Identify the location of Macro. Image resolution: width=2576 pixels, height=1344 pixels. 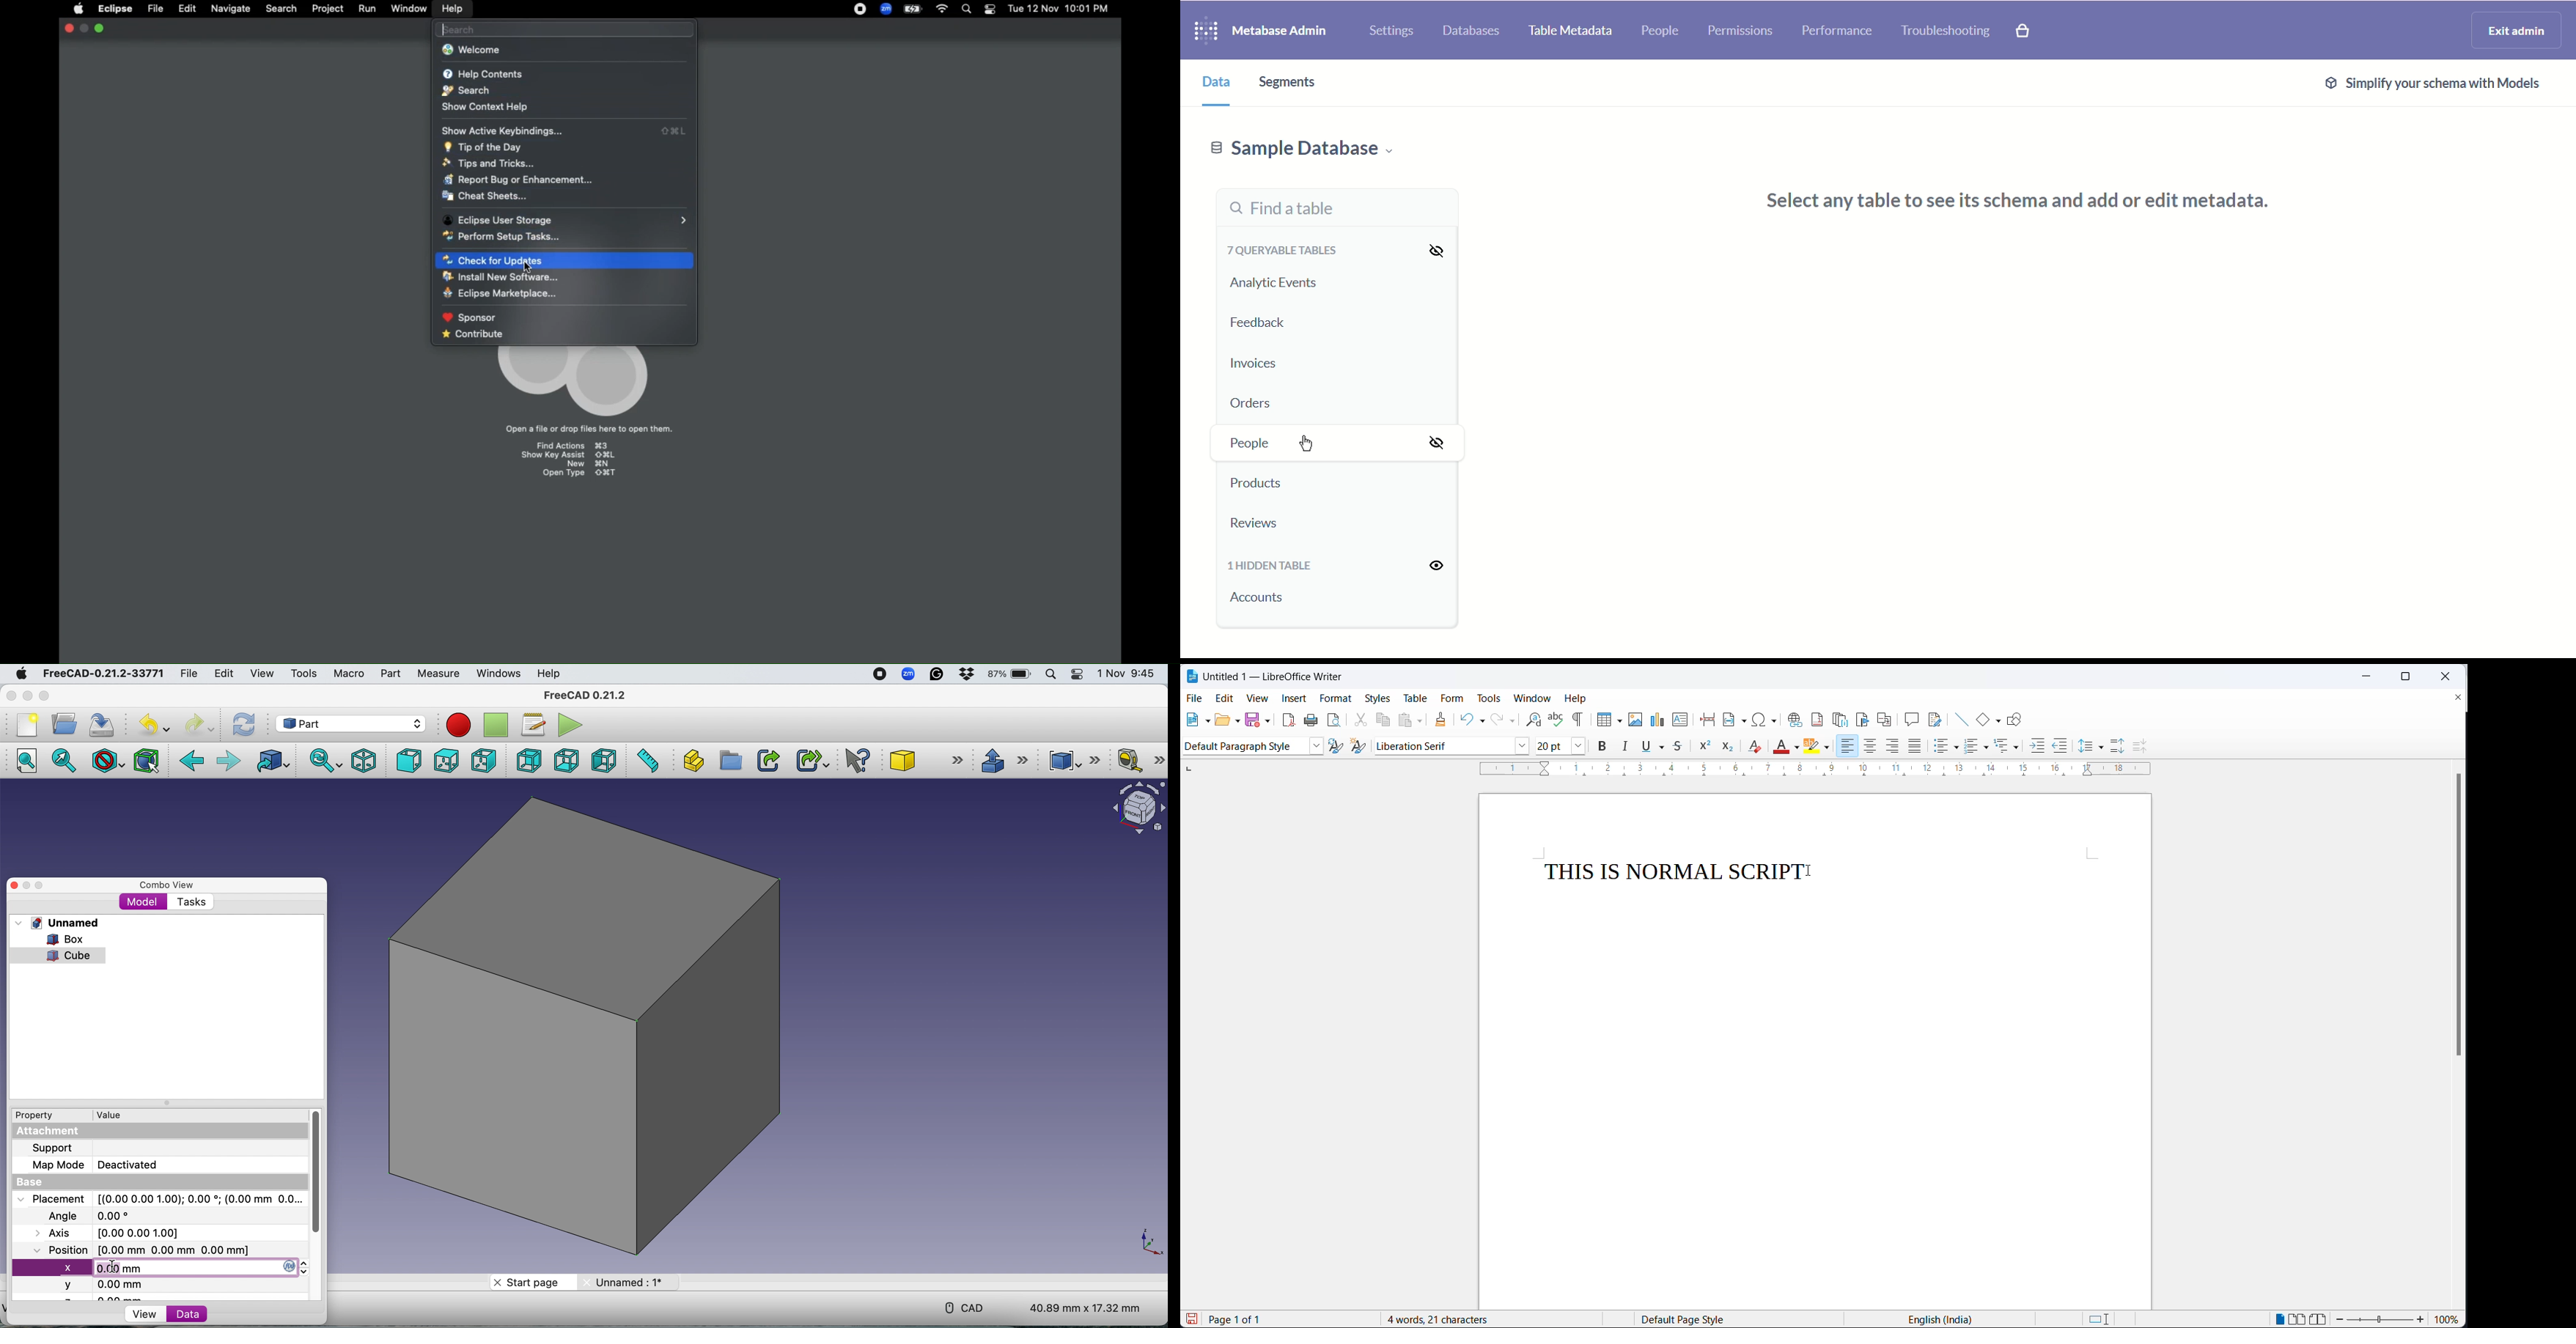
(349, 675).